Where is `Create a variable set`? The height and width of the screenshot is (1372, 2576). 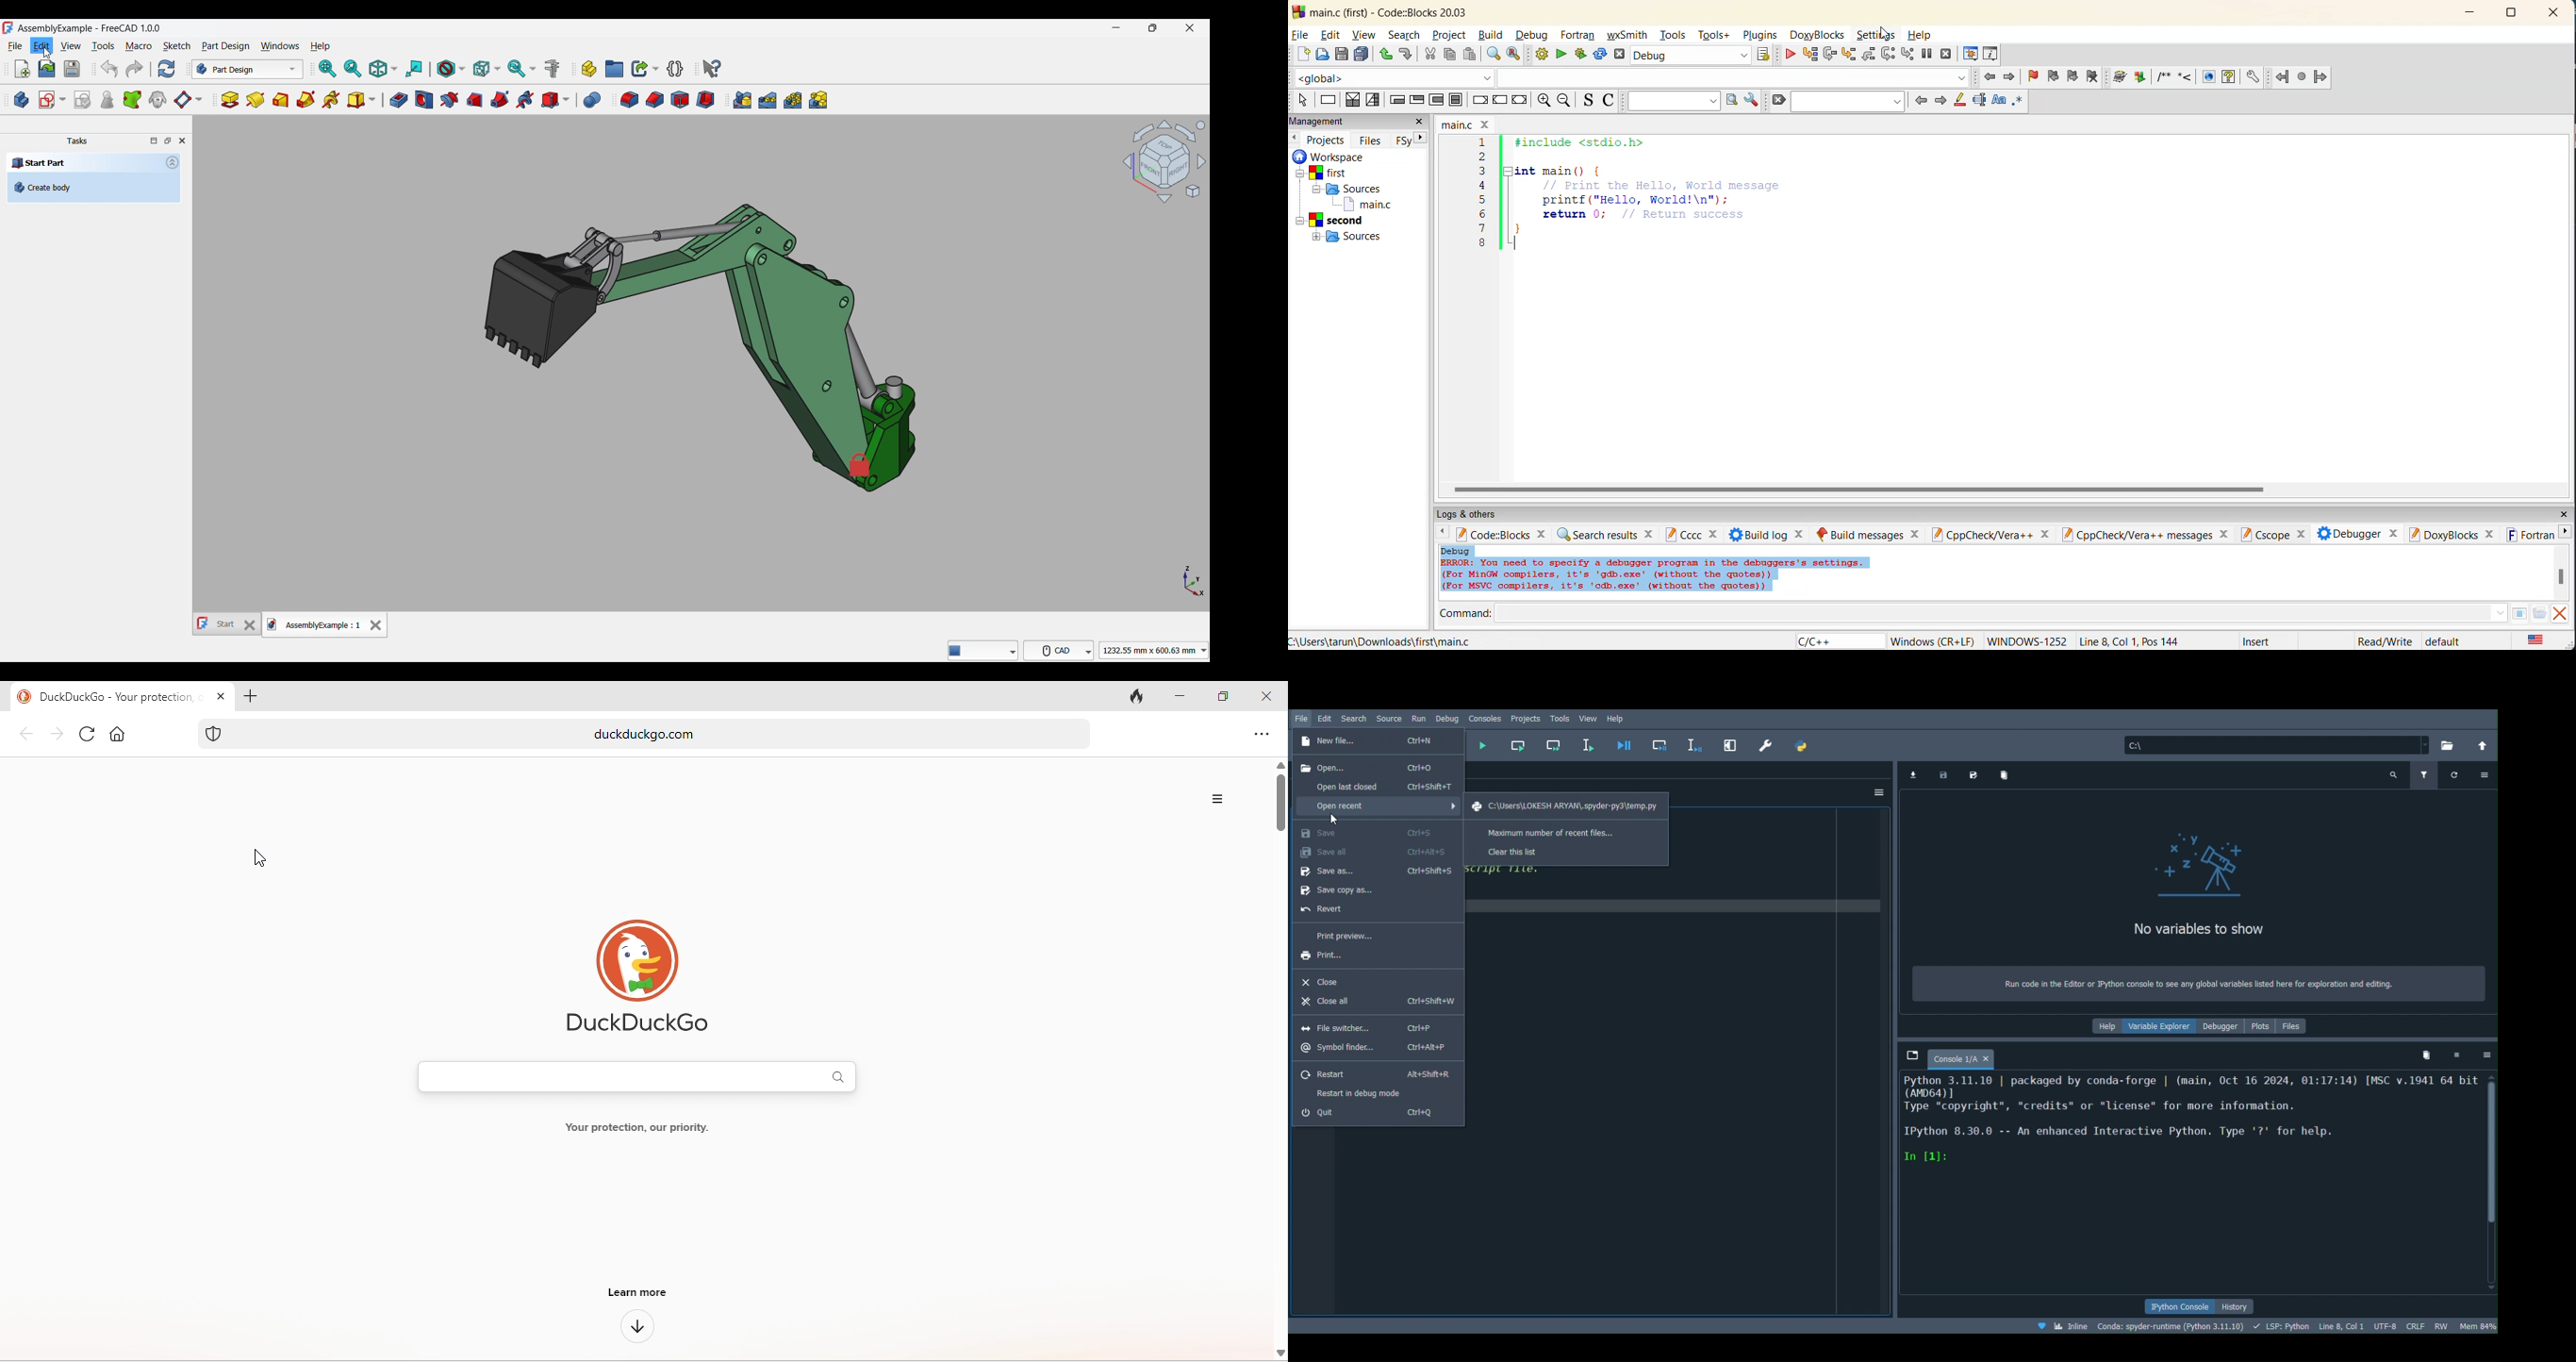 Create a variable set is located at coordinates (676, 68).